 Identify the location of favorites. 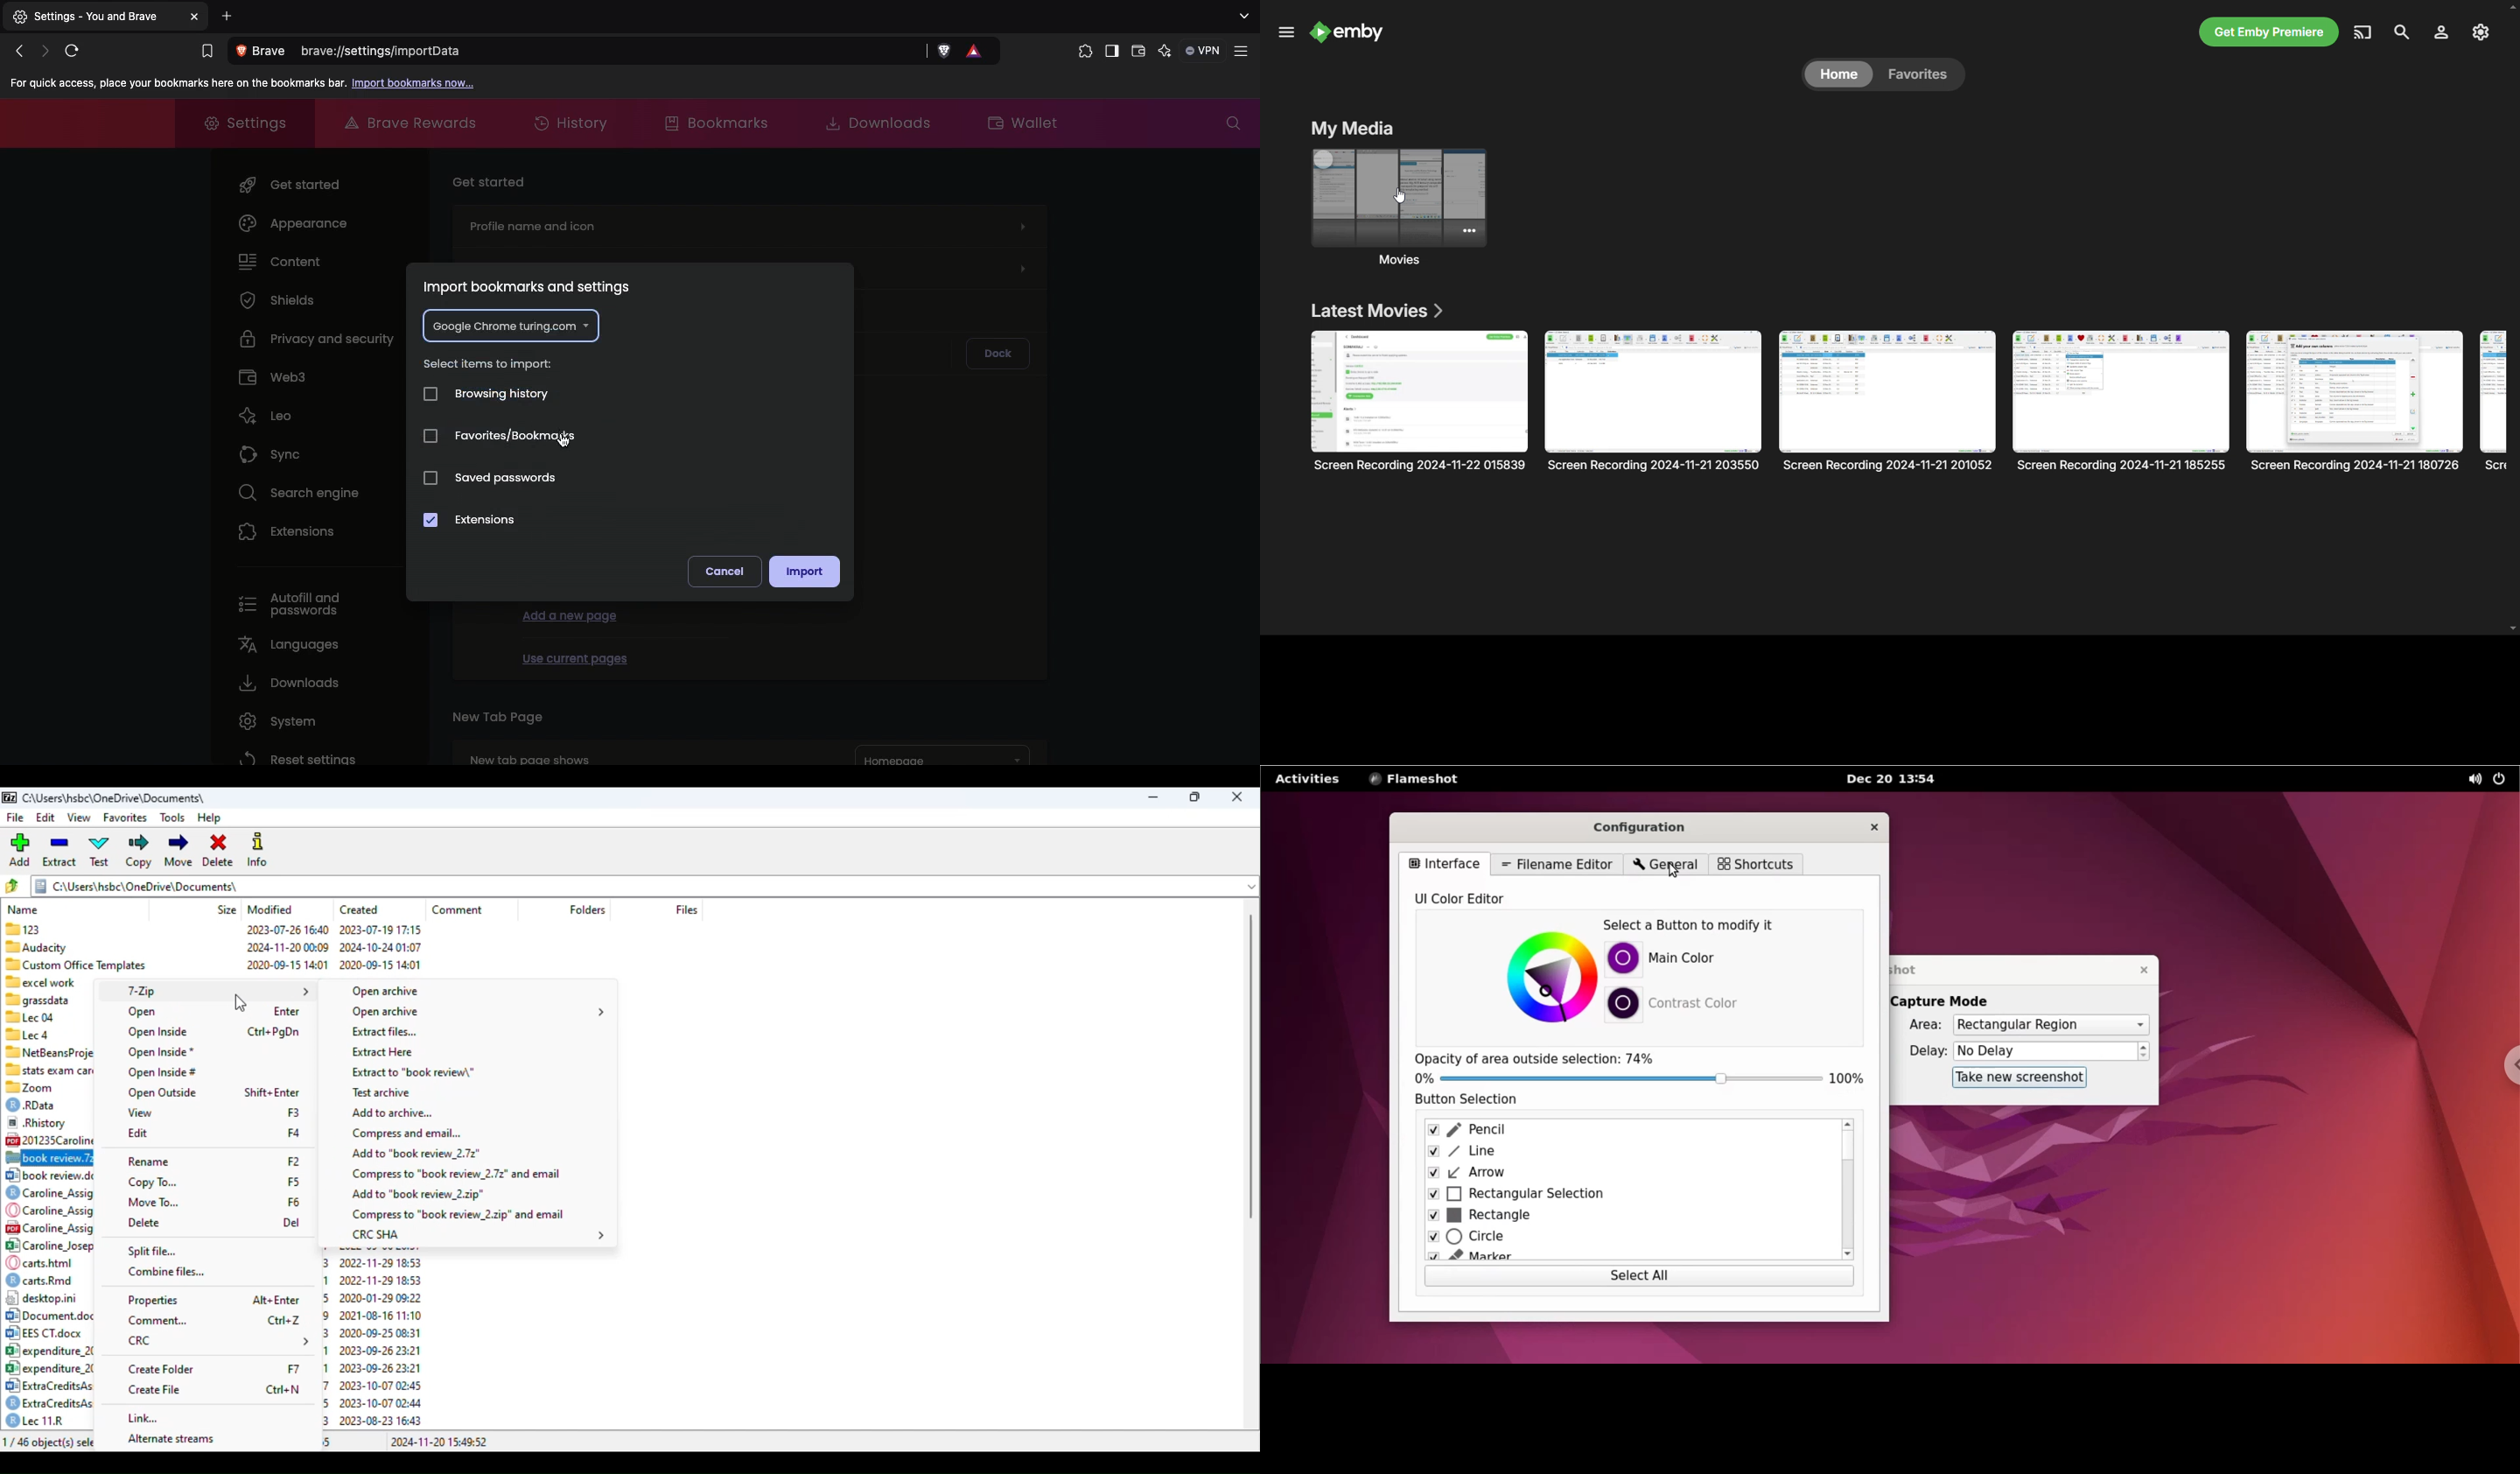
(1920, 74).